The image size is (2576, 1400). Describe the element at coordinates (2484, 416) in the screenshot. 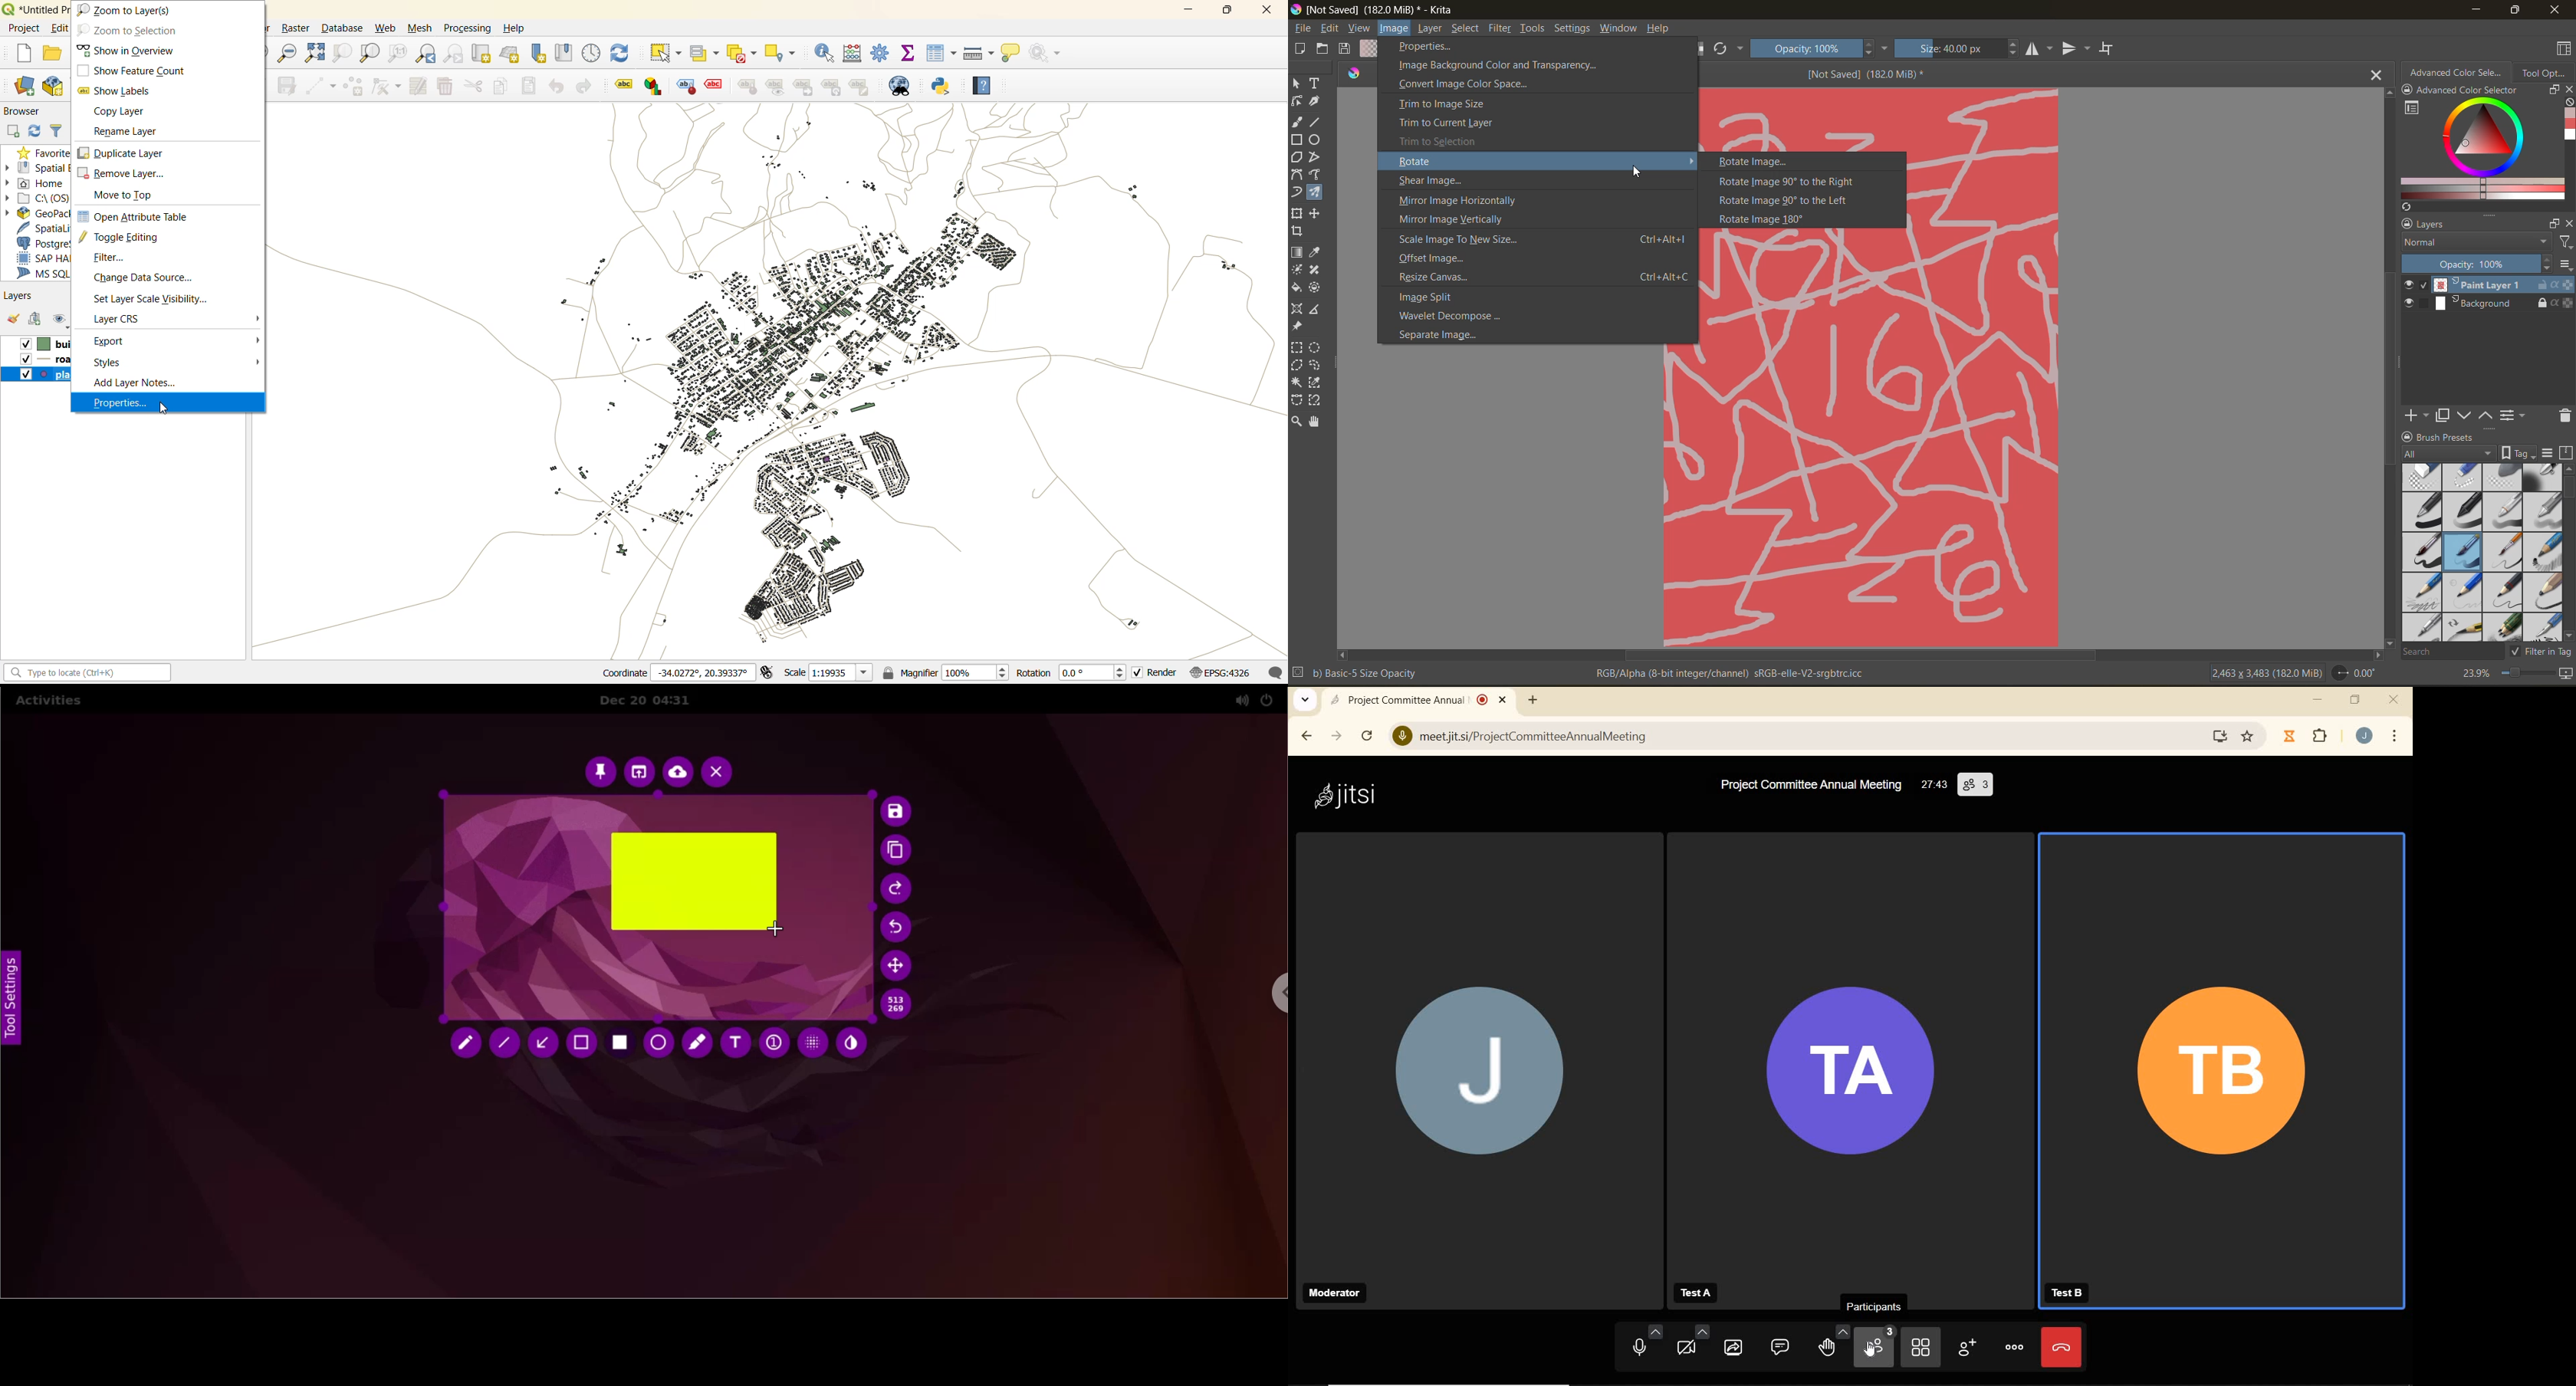

I see `mask up` at that location.